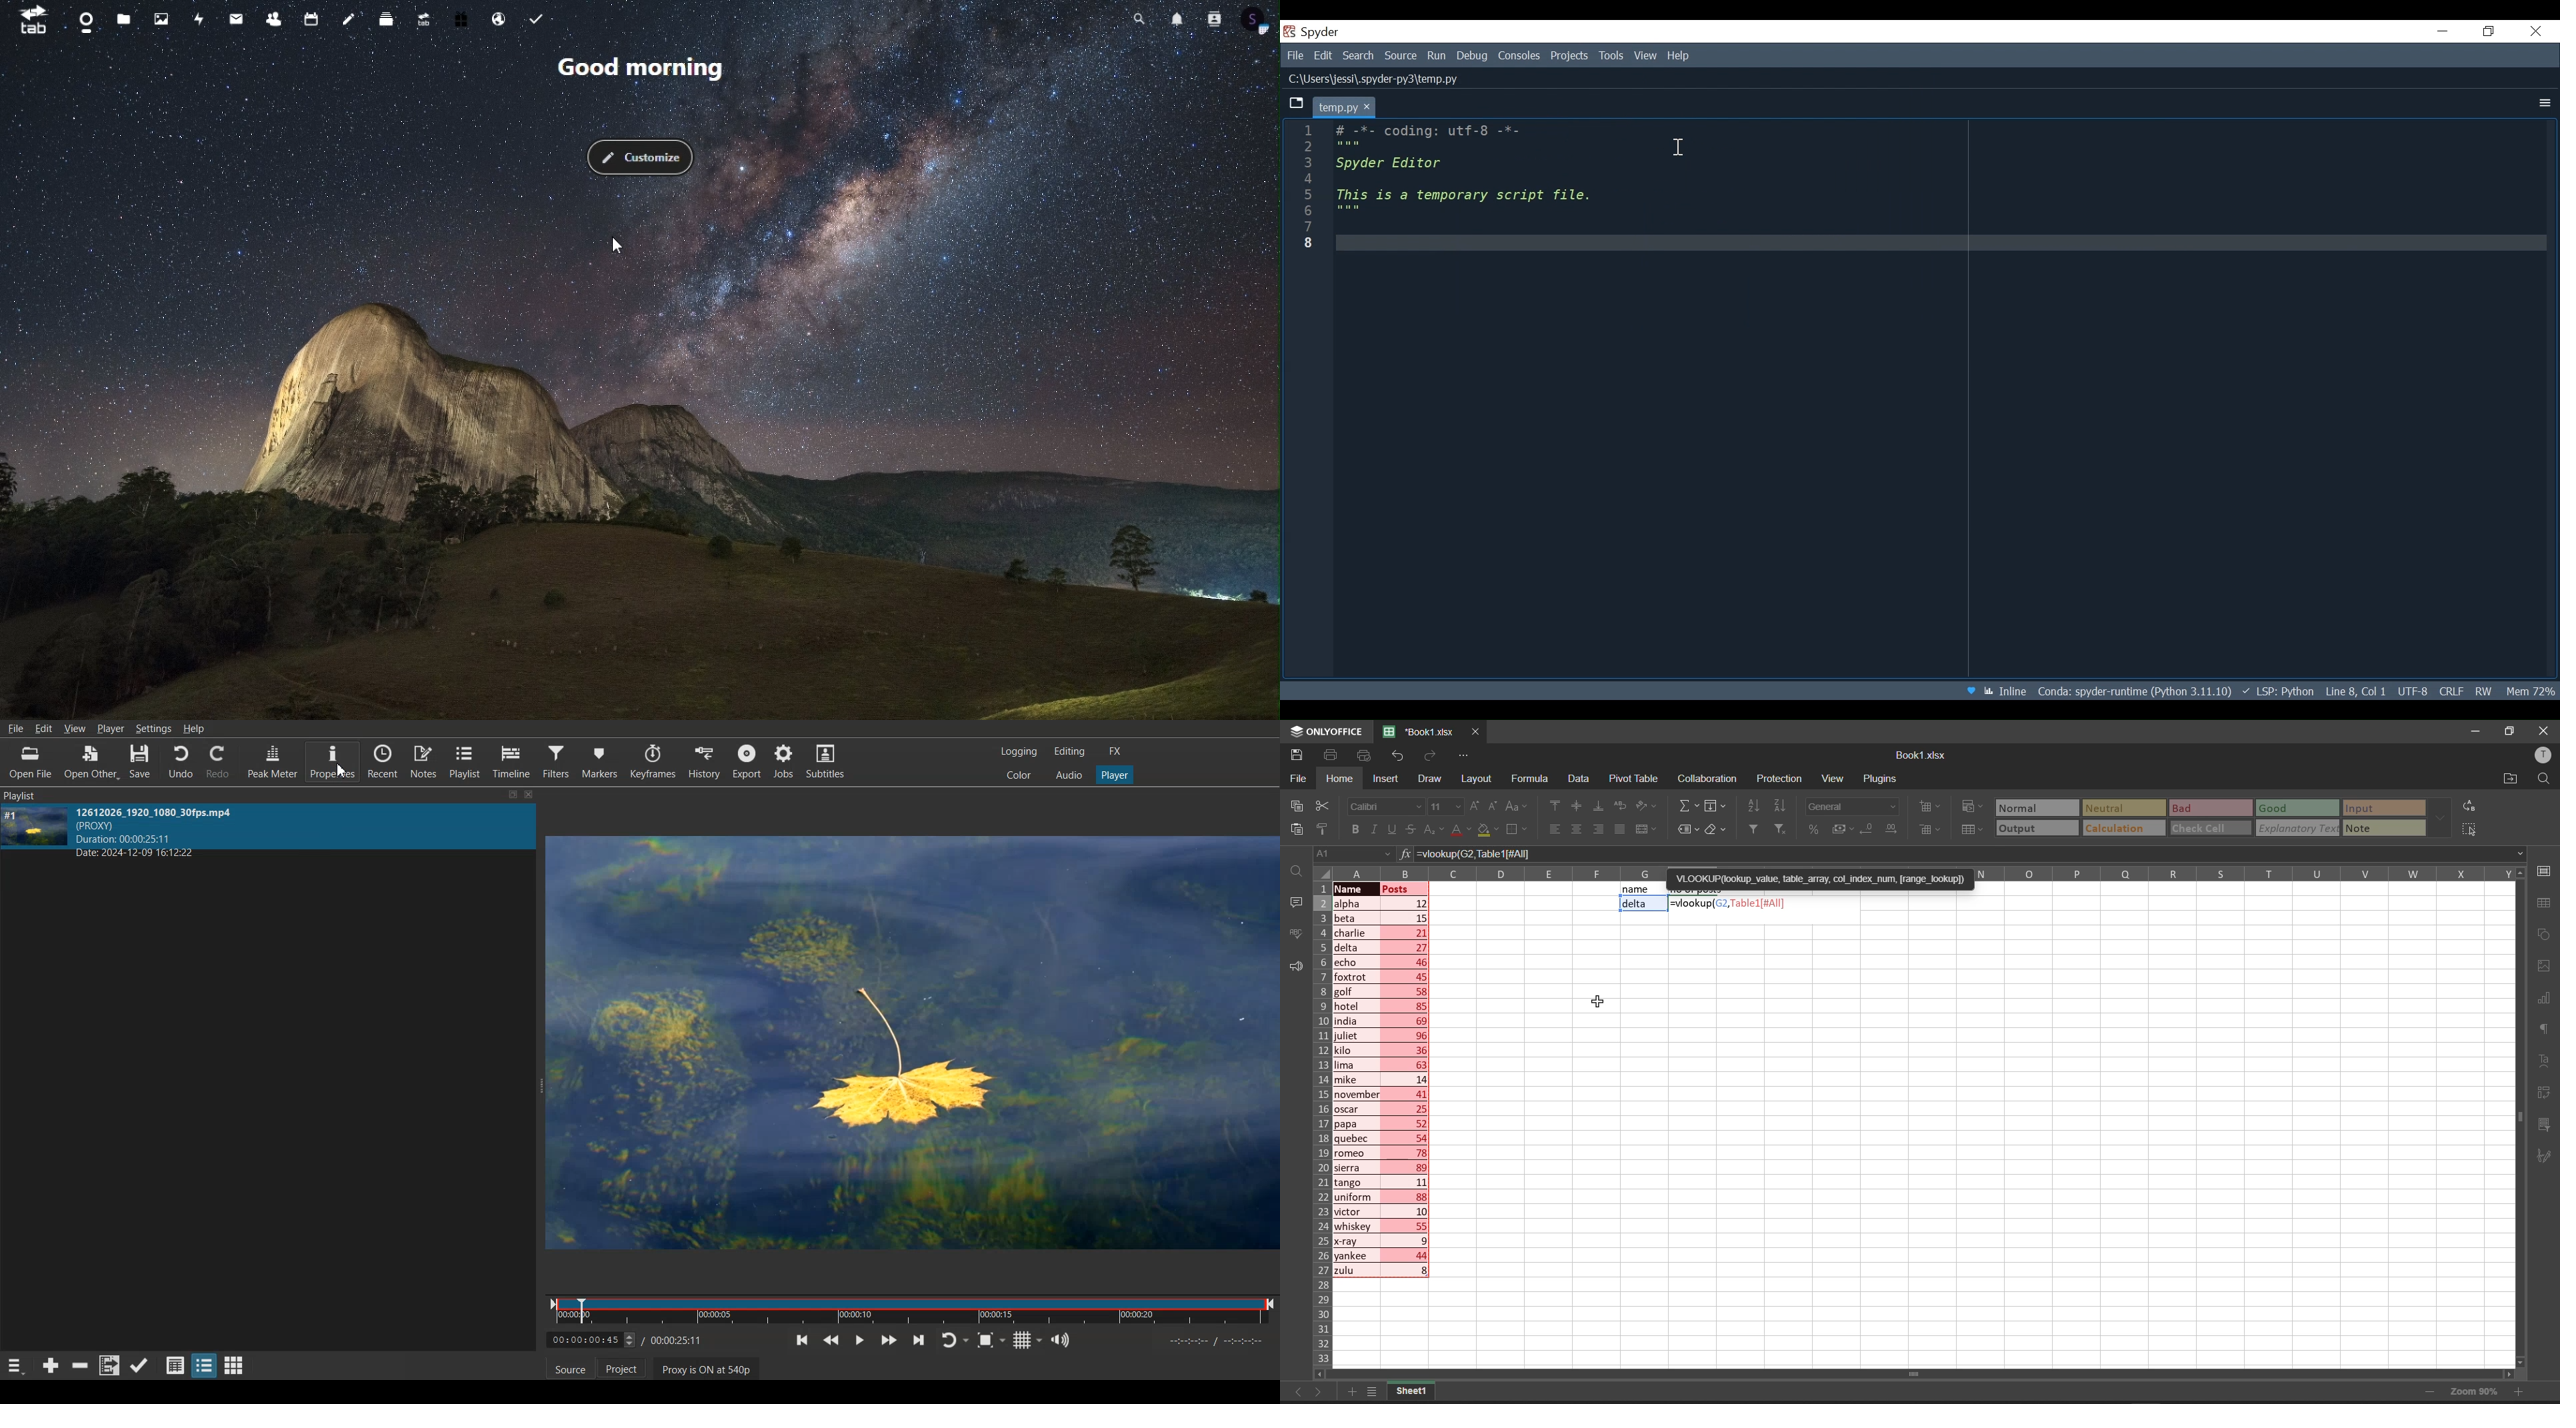 The image size is (2576, 1428). Describe the element at coordinates (531, 795) in the screenshot. I see `close` at that location.